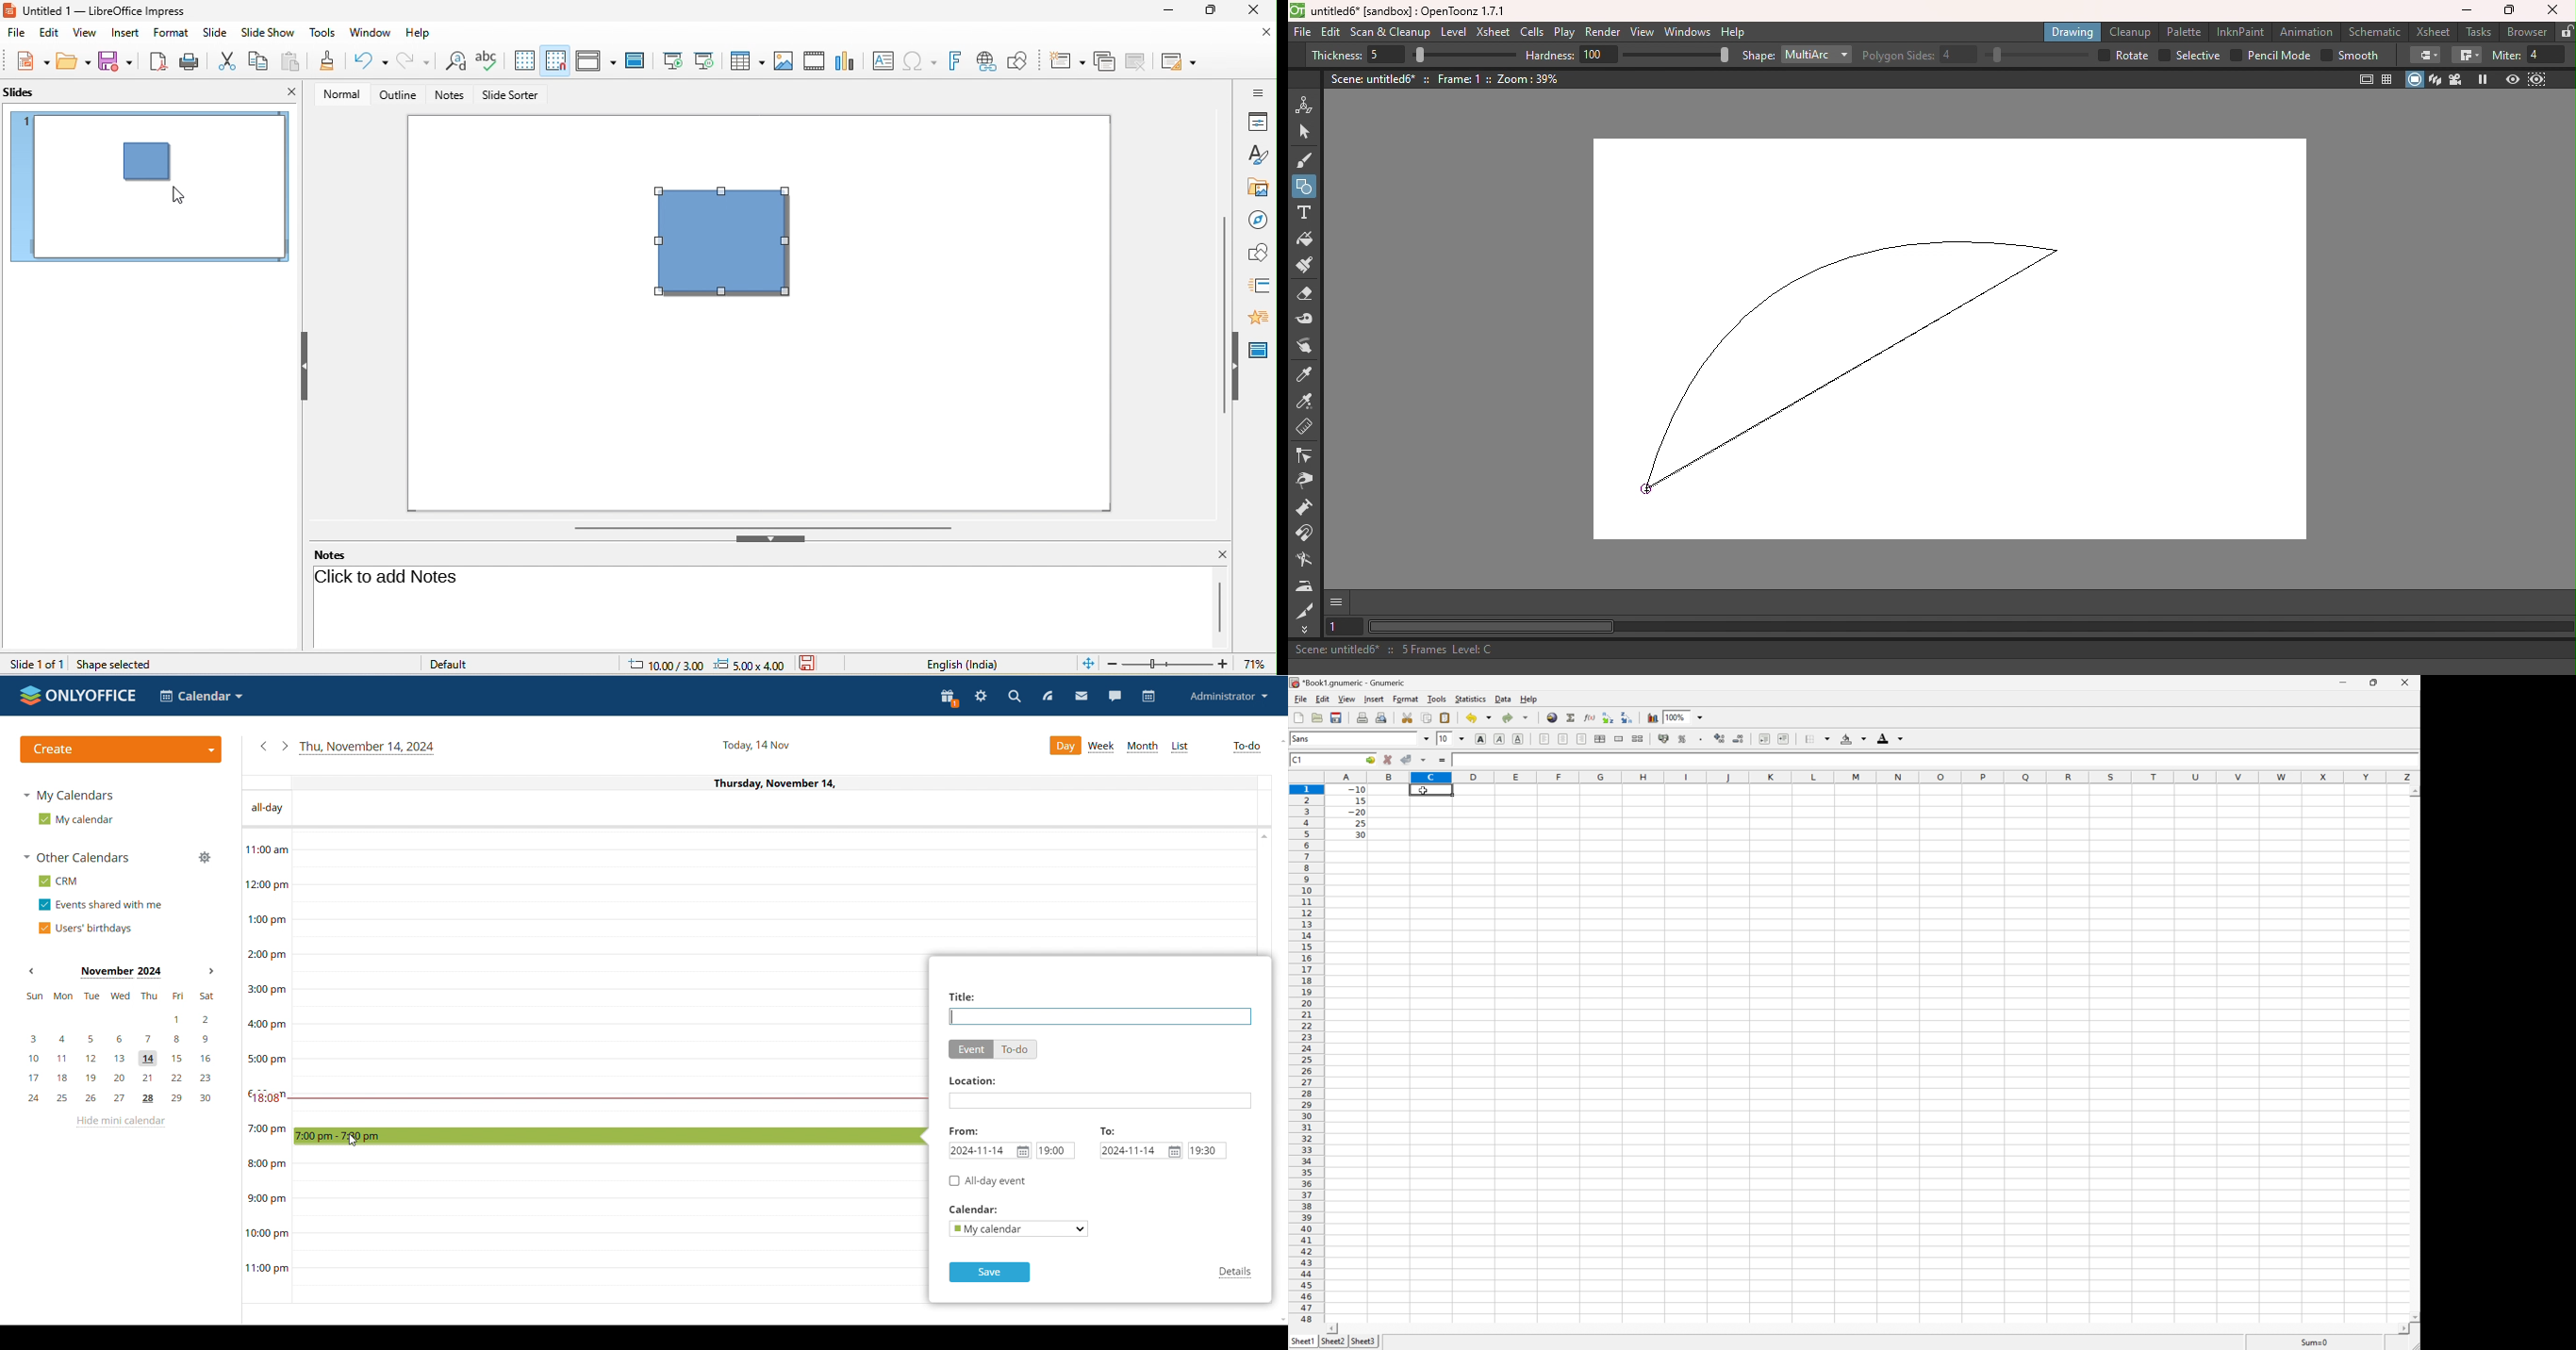  Describe the element at coordinates (179, 195) in the screenshot. I see `cursor movement` at that location.